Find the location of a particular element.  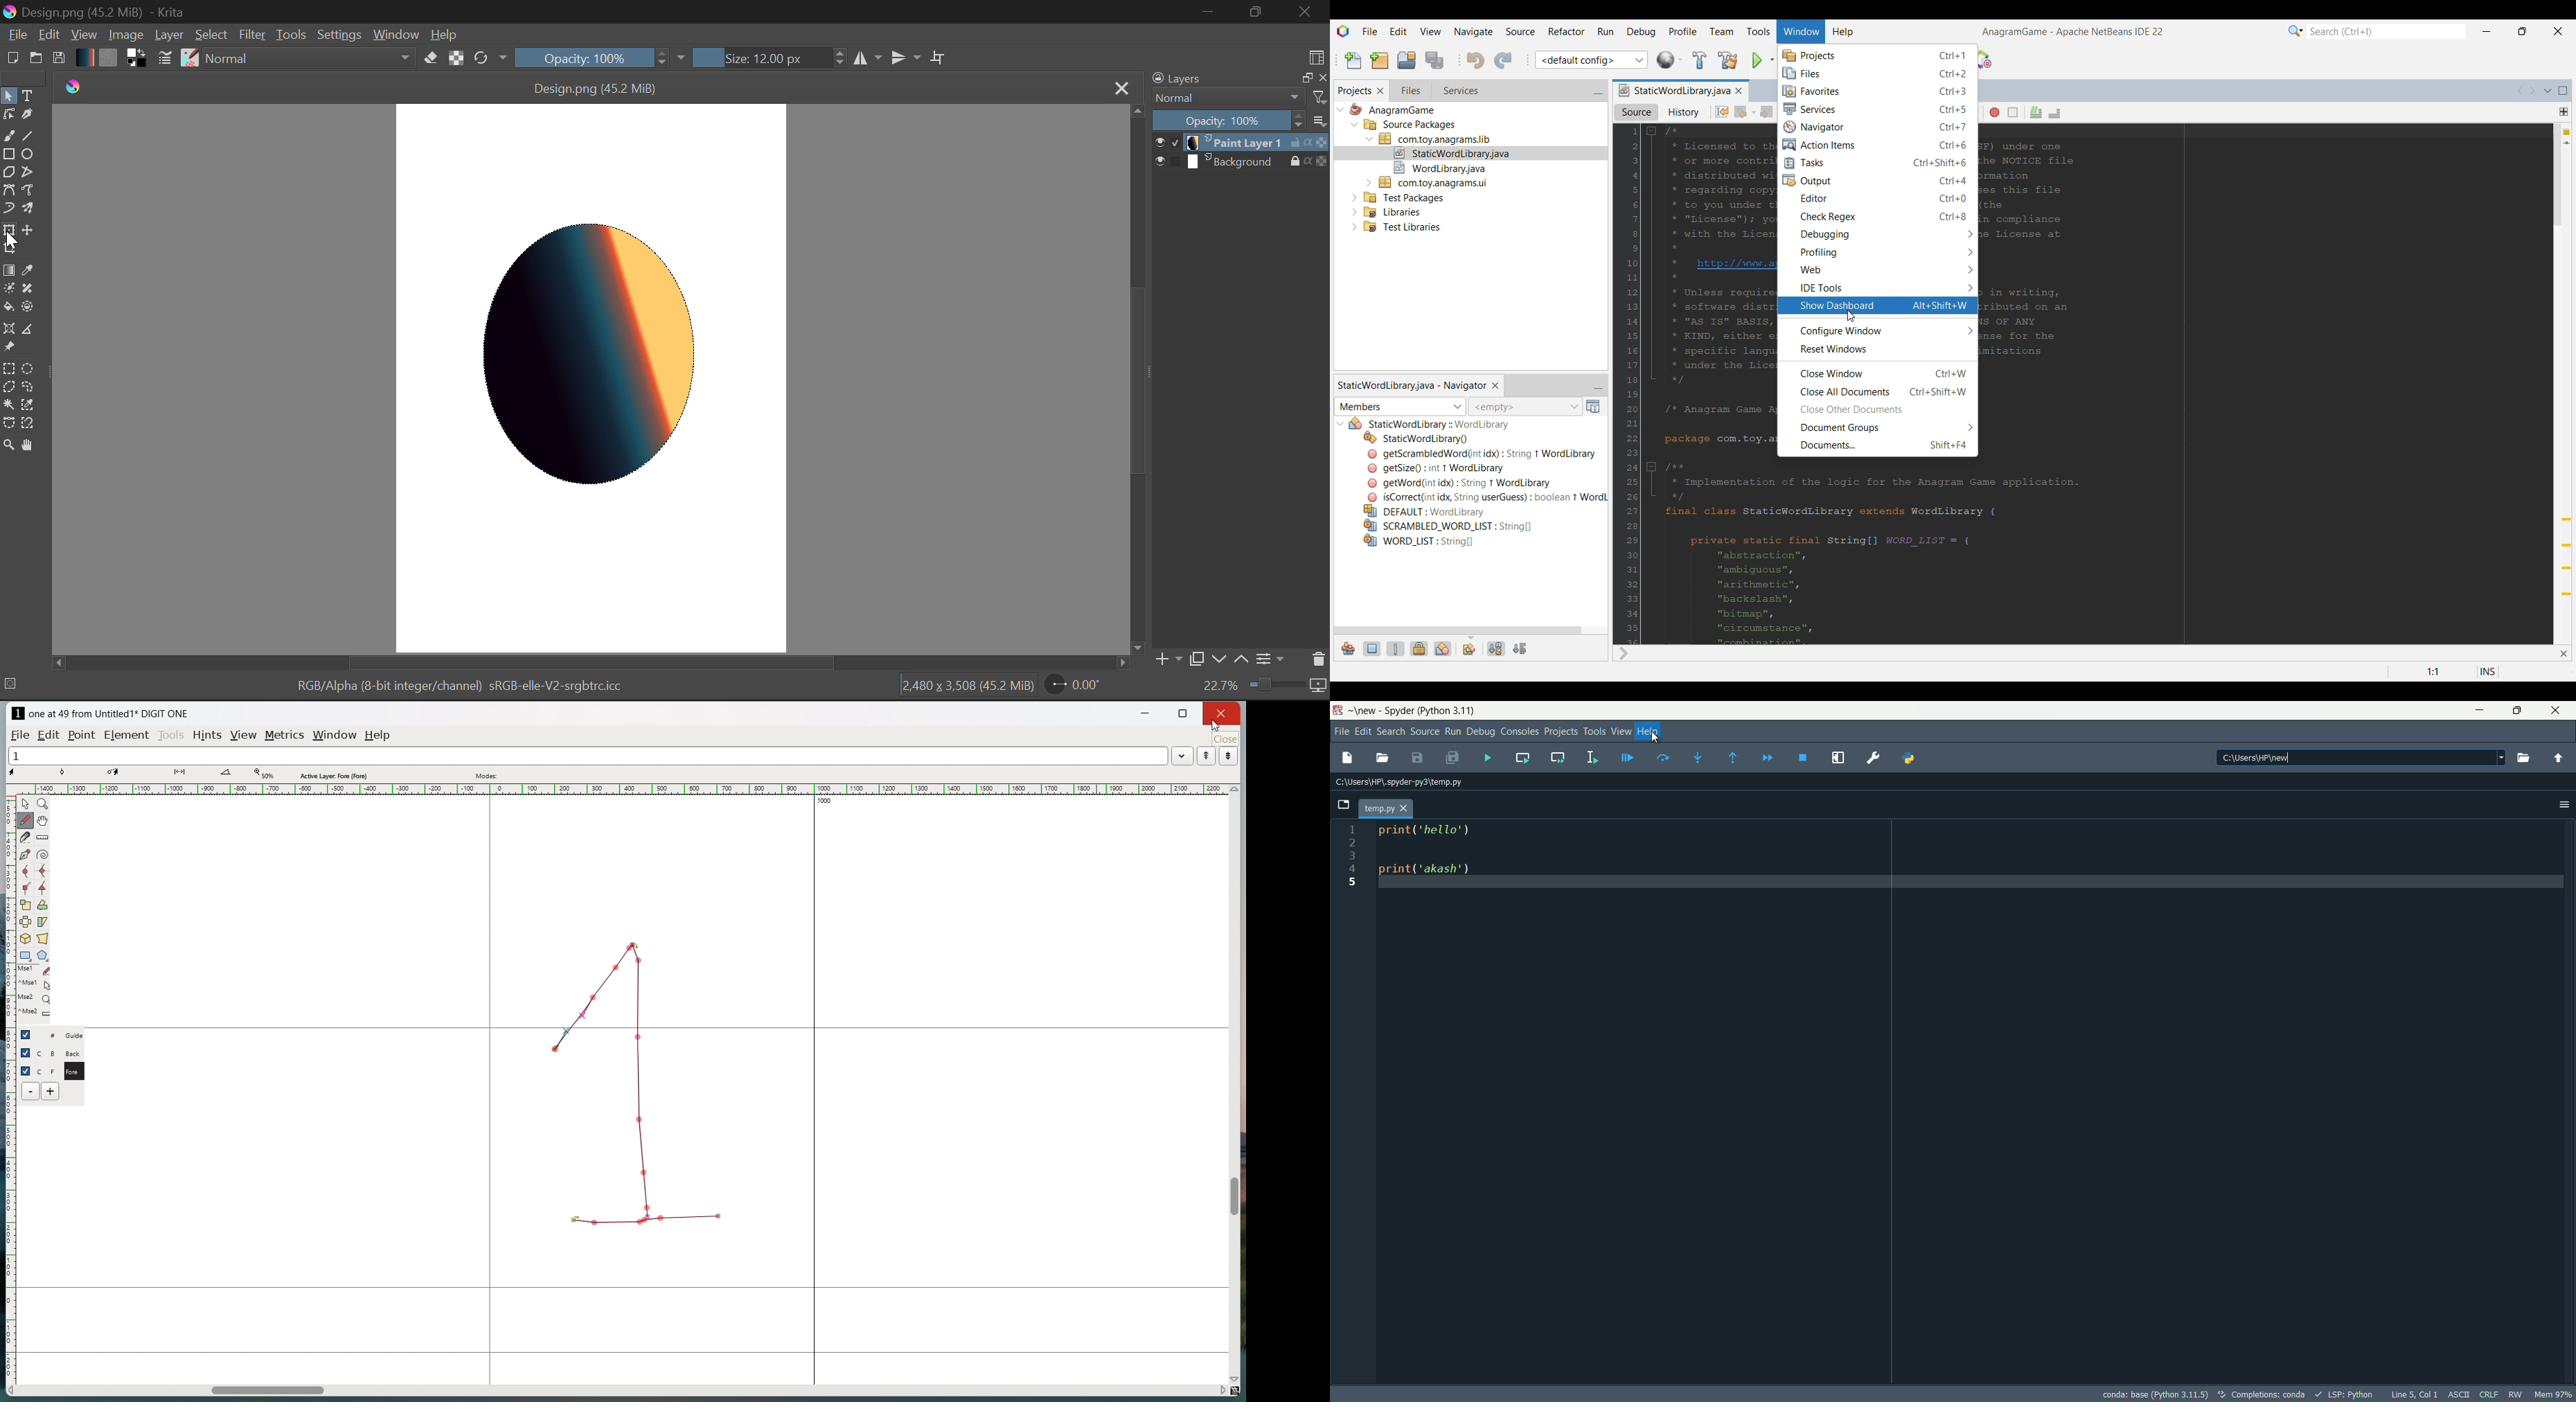

stop debugging is located at coordinates (1803, 757).